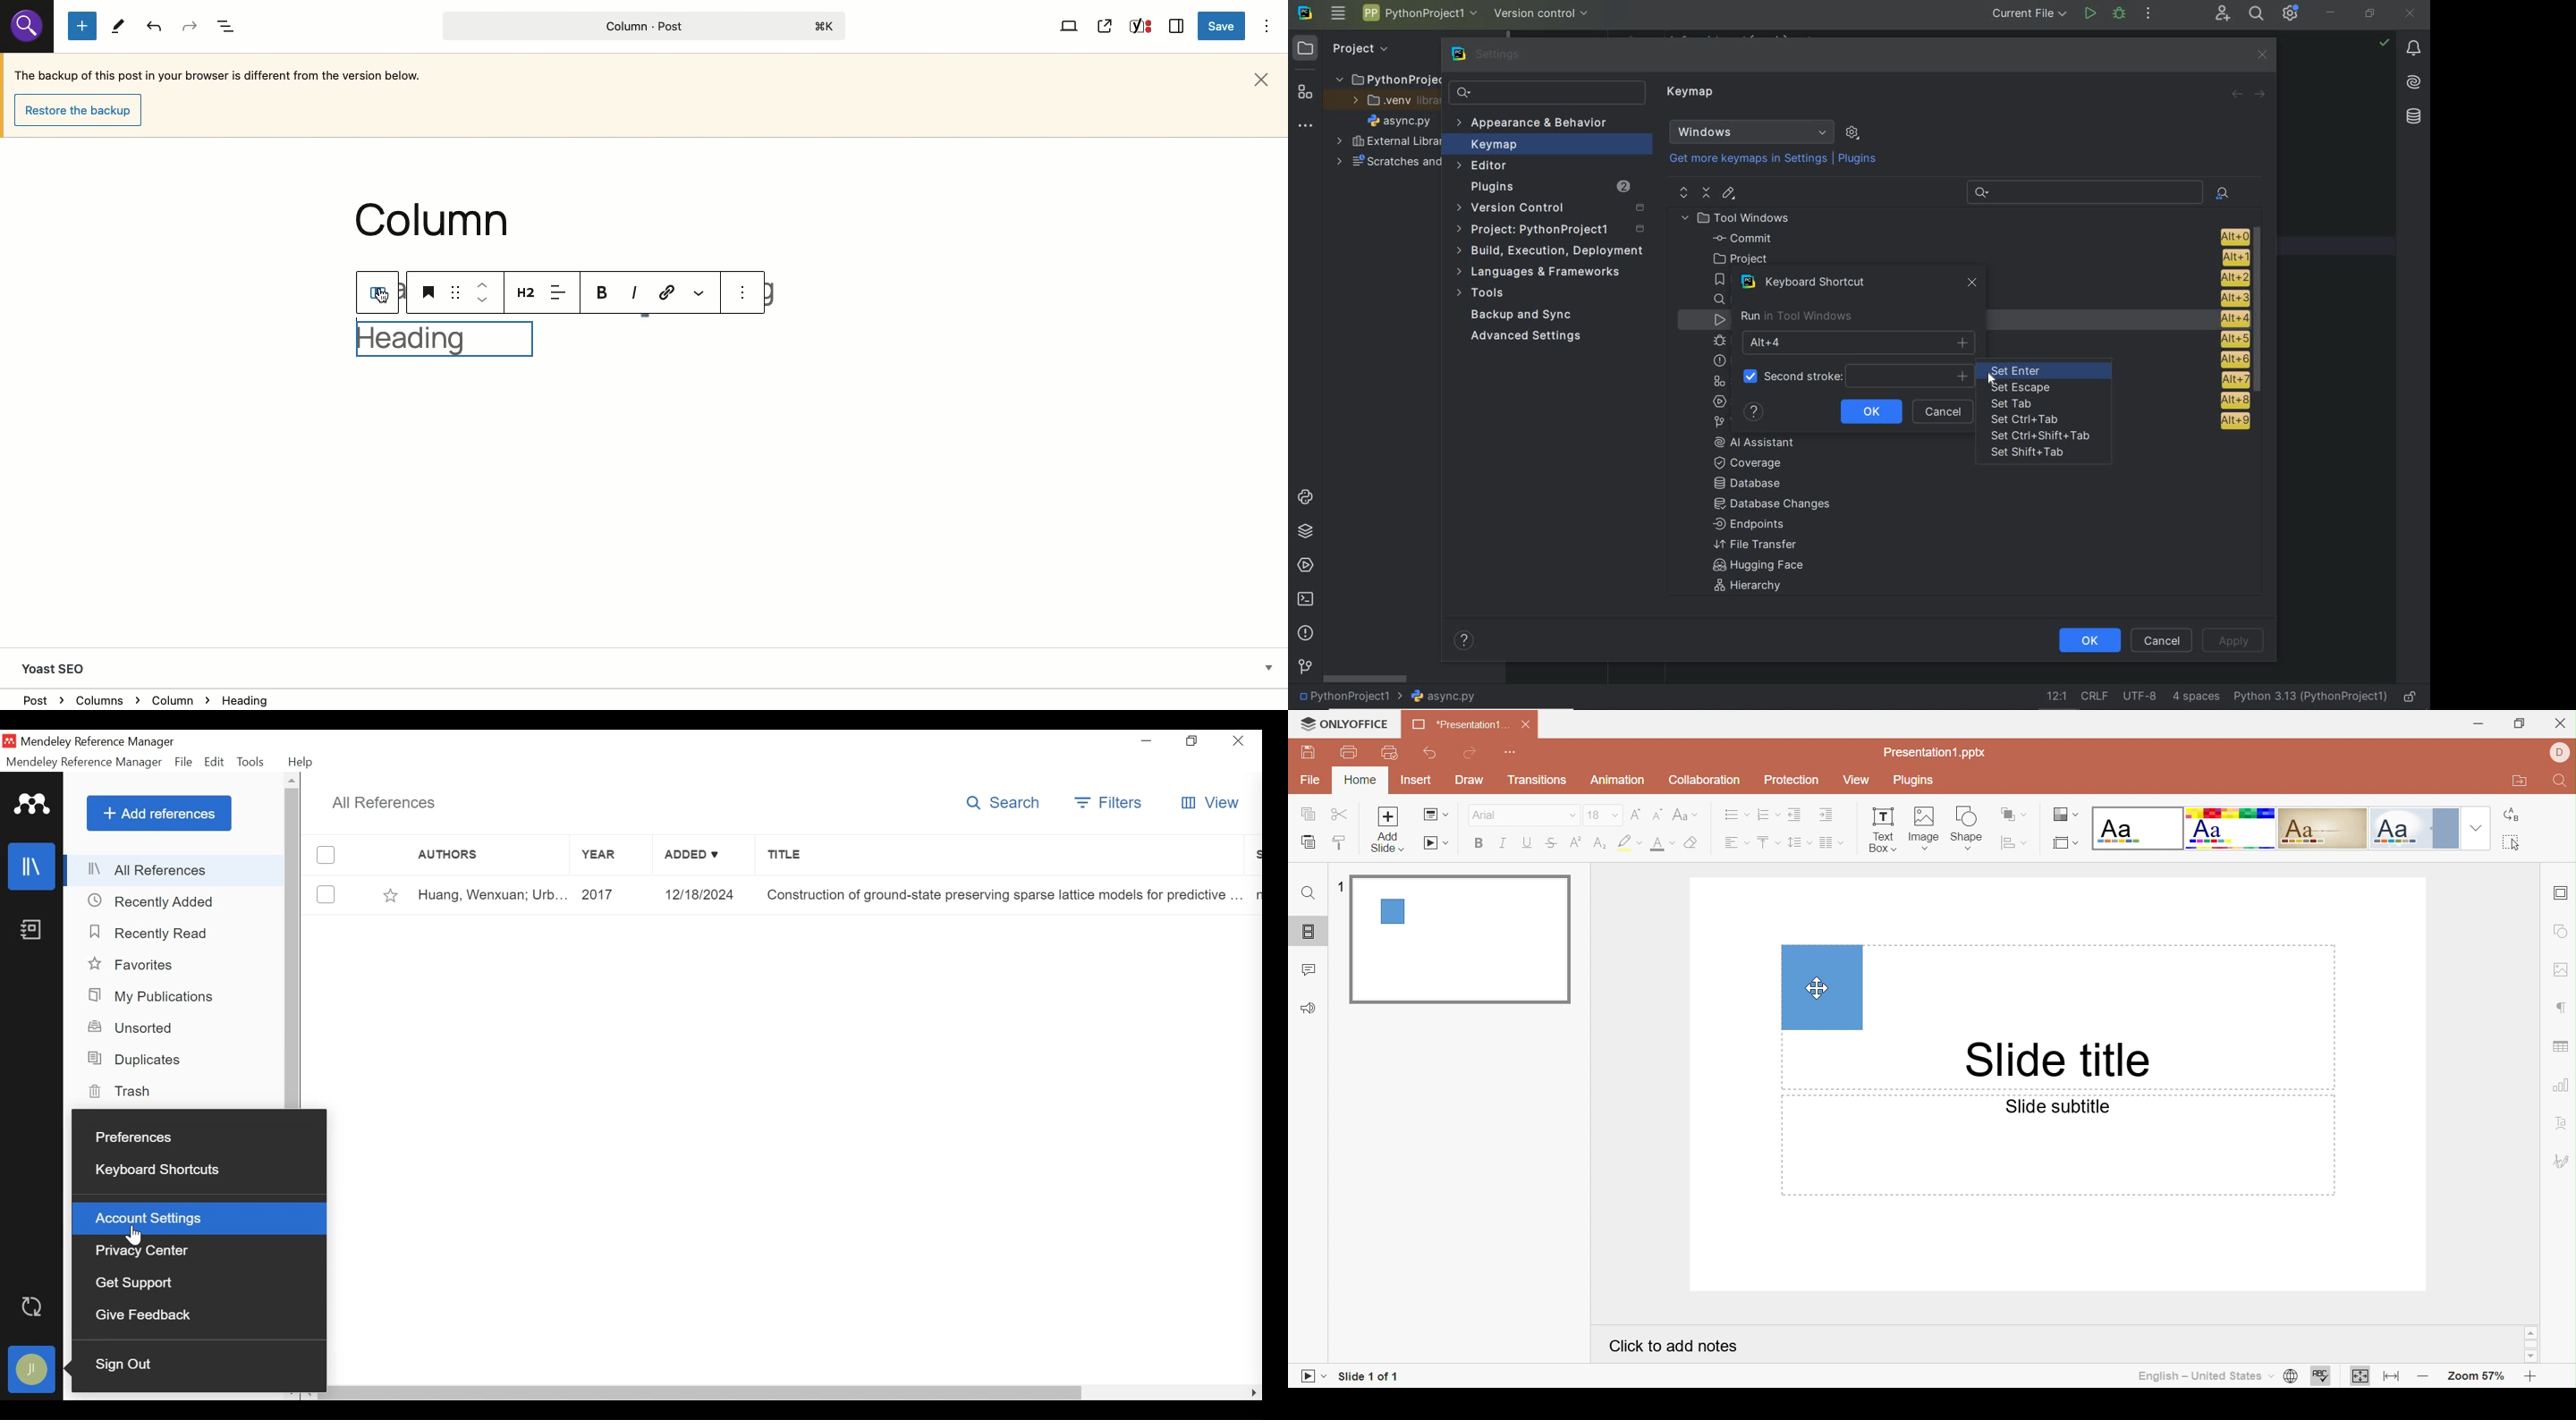  Describe the element at coordinates (2561, 891) in the screenshot. I see `Slide settings` at that location.